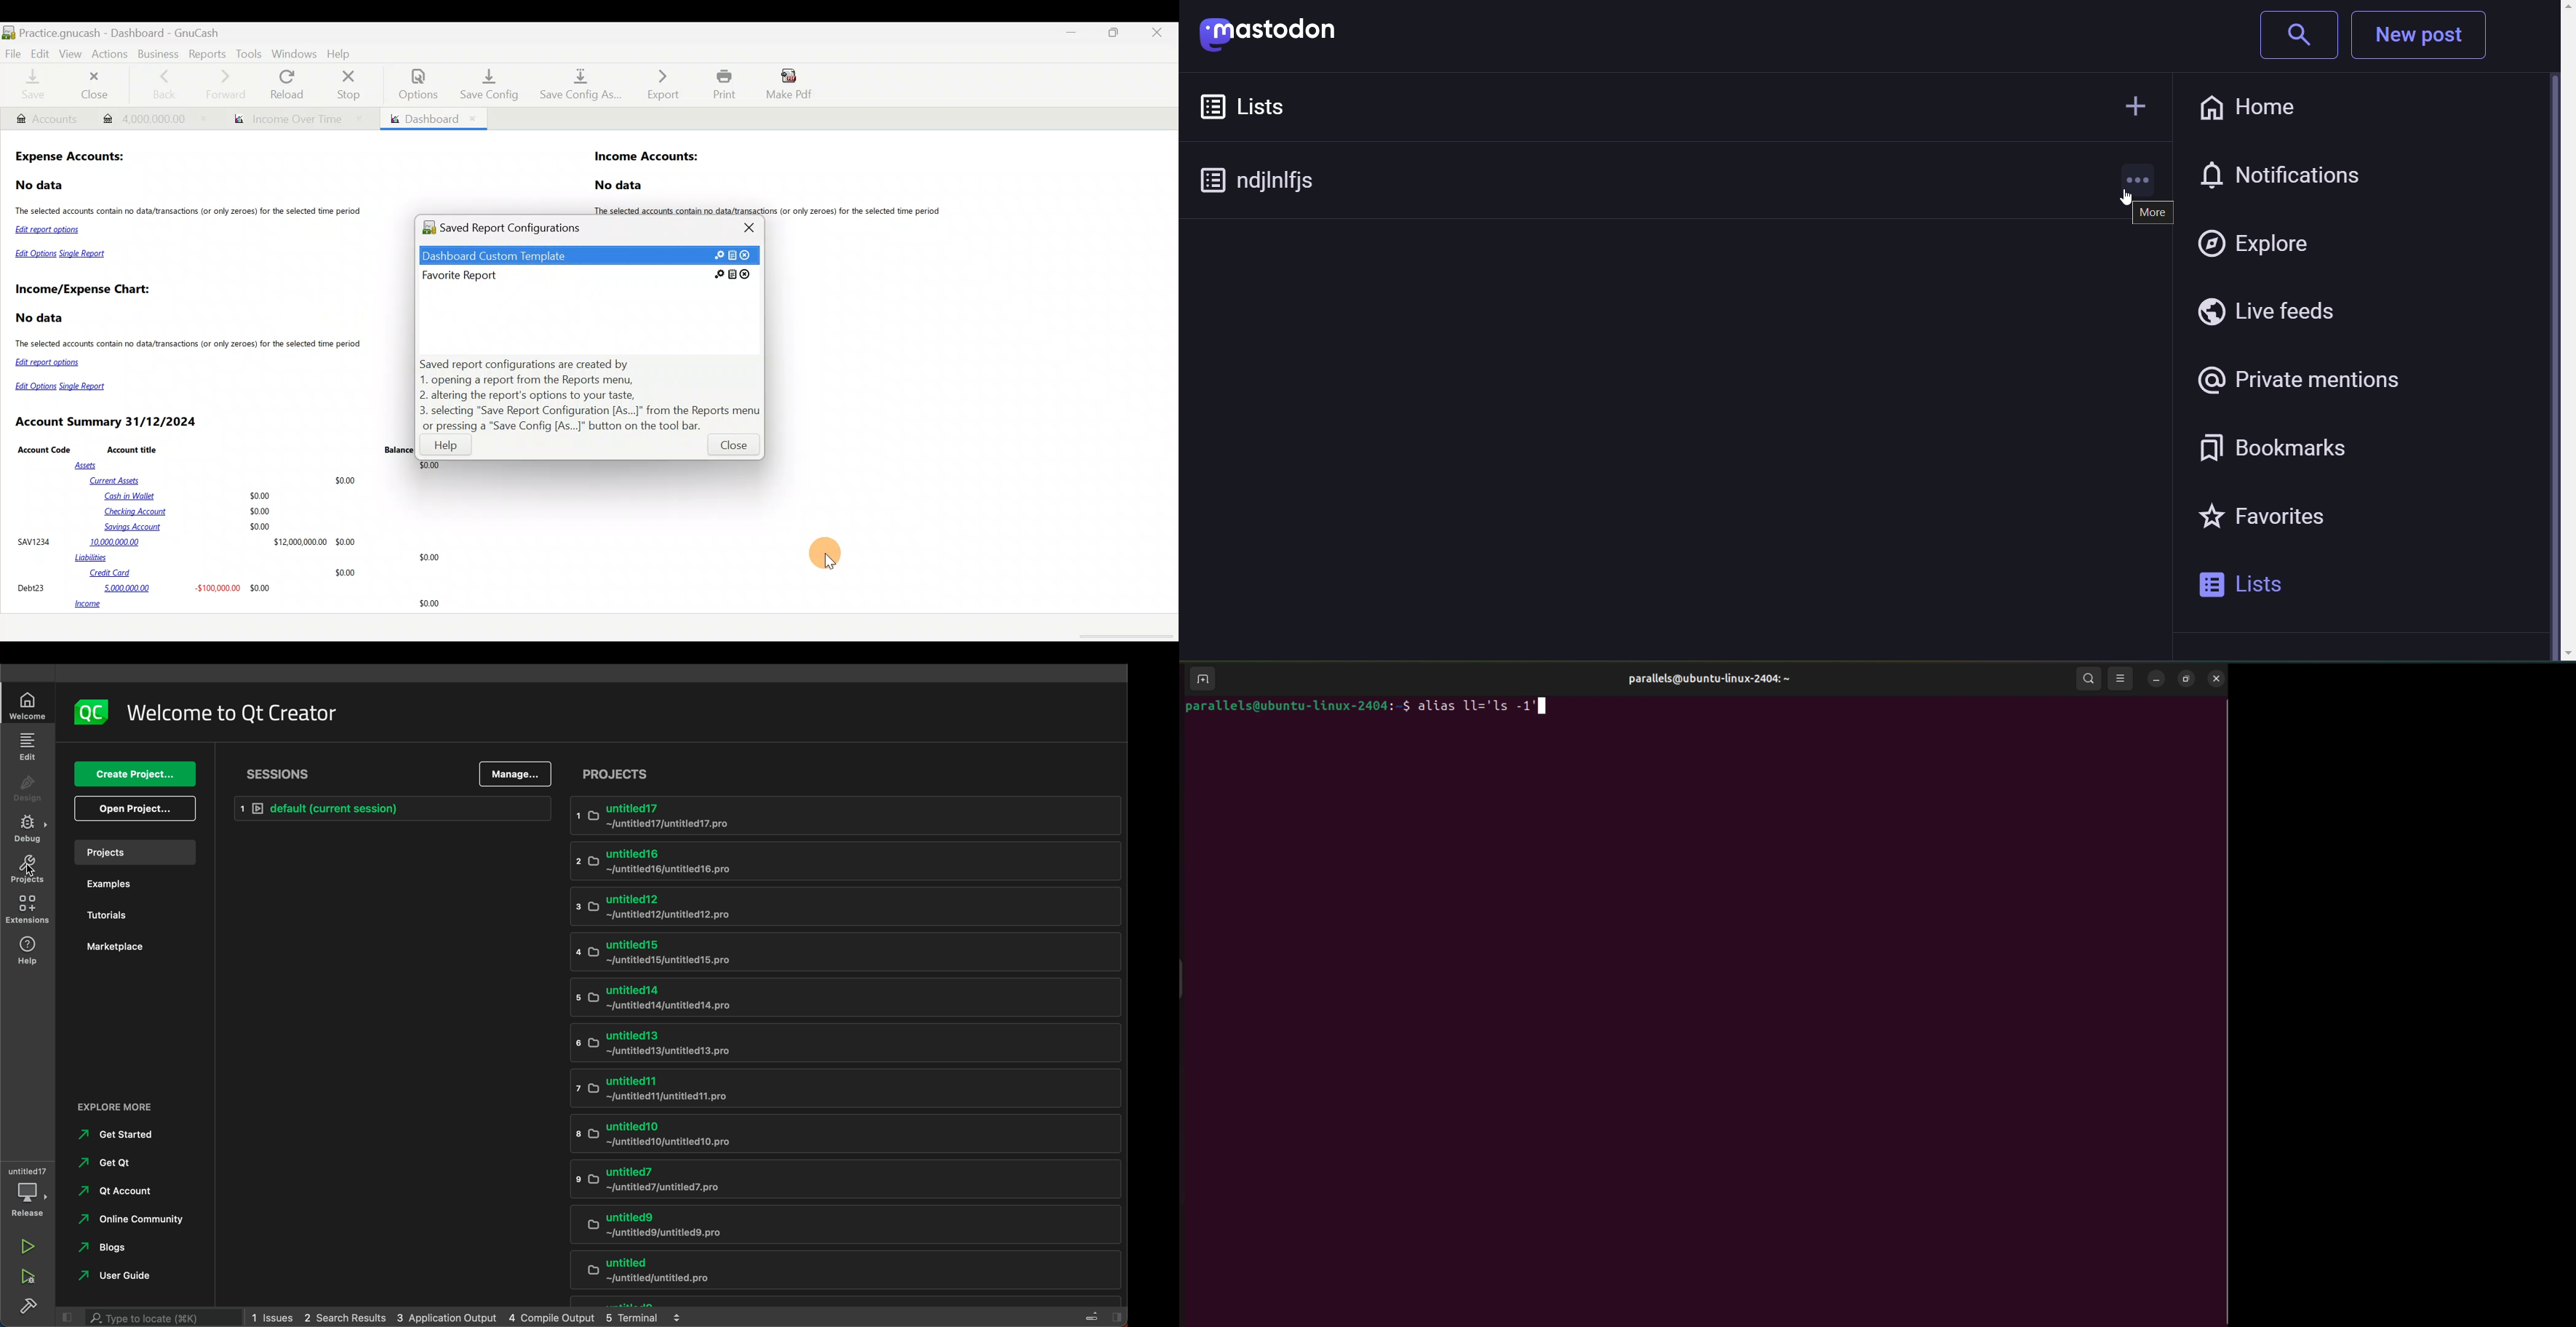 The height and width of the screenshot is (1344, 2576). What do you see at coordinates (32, 830) in the screenshot?
I see `debug` at bounding box center [32, 830].